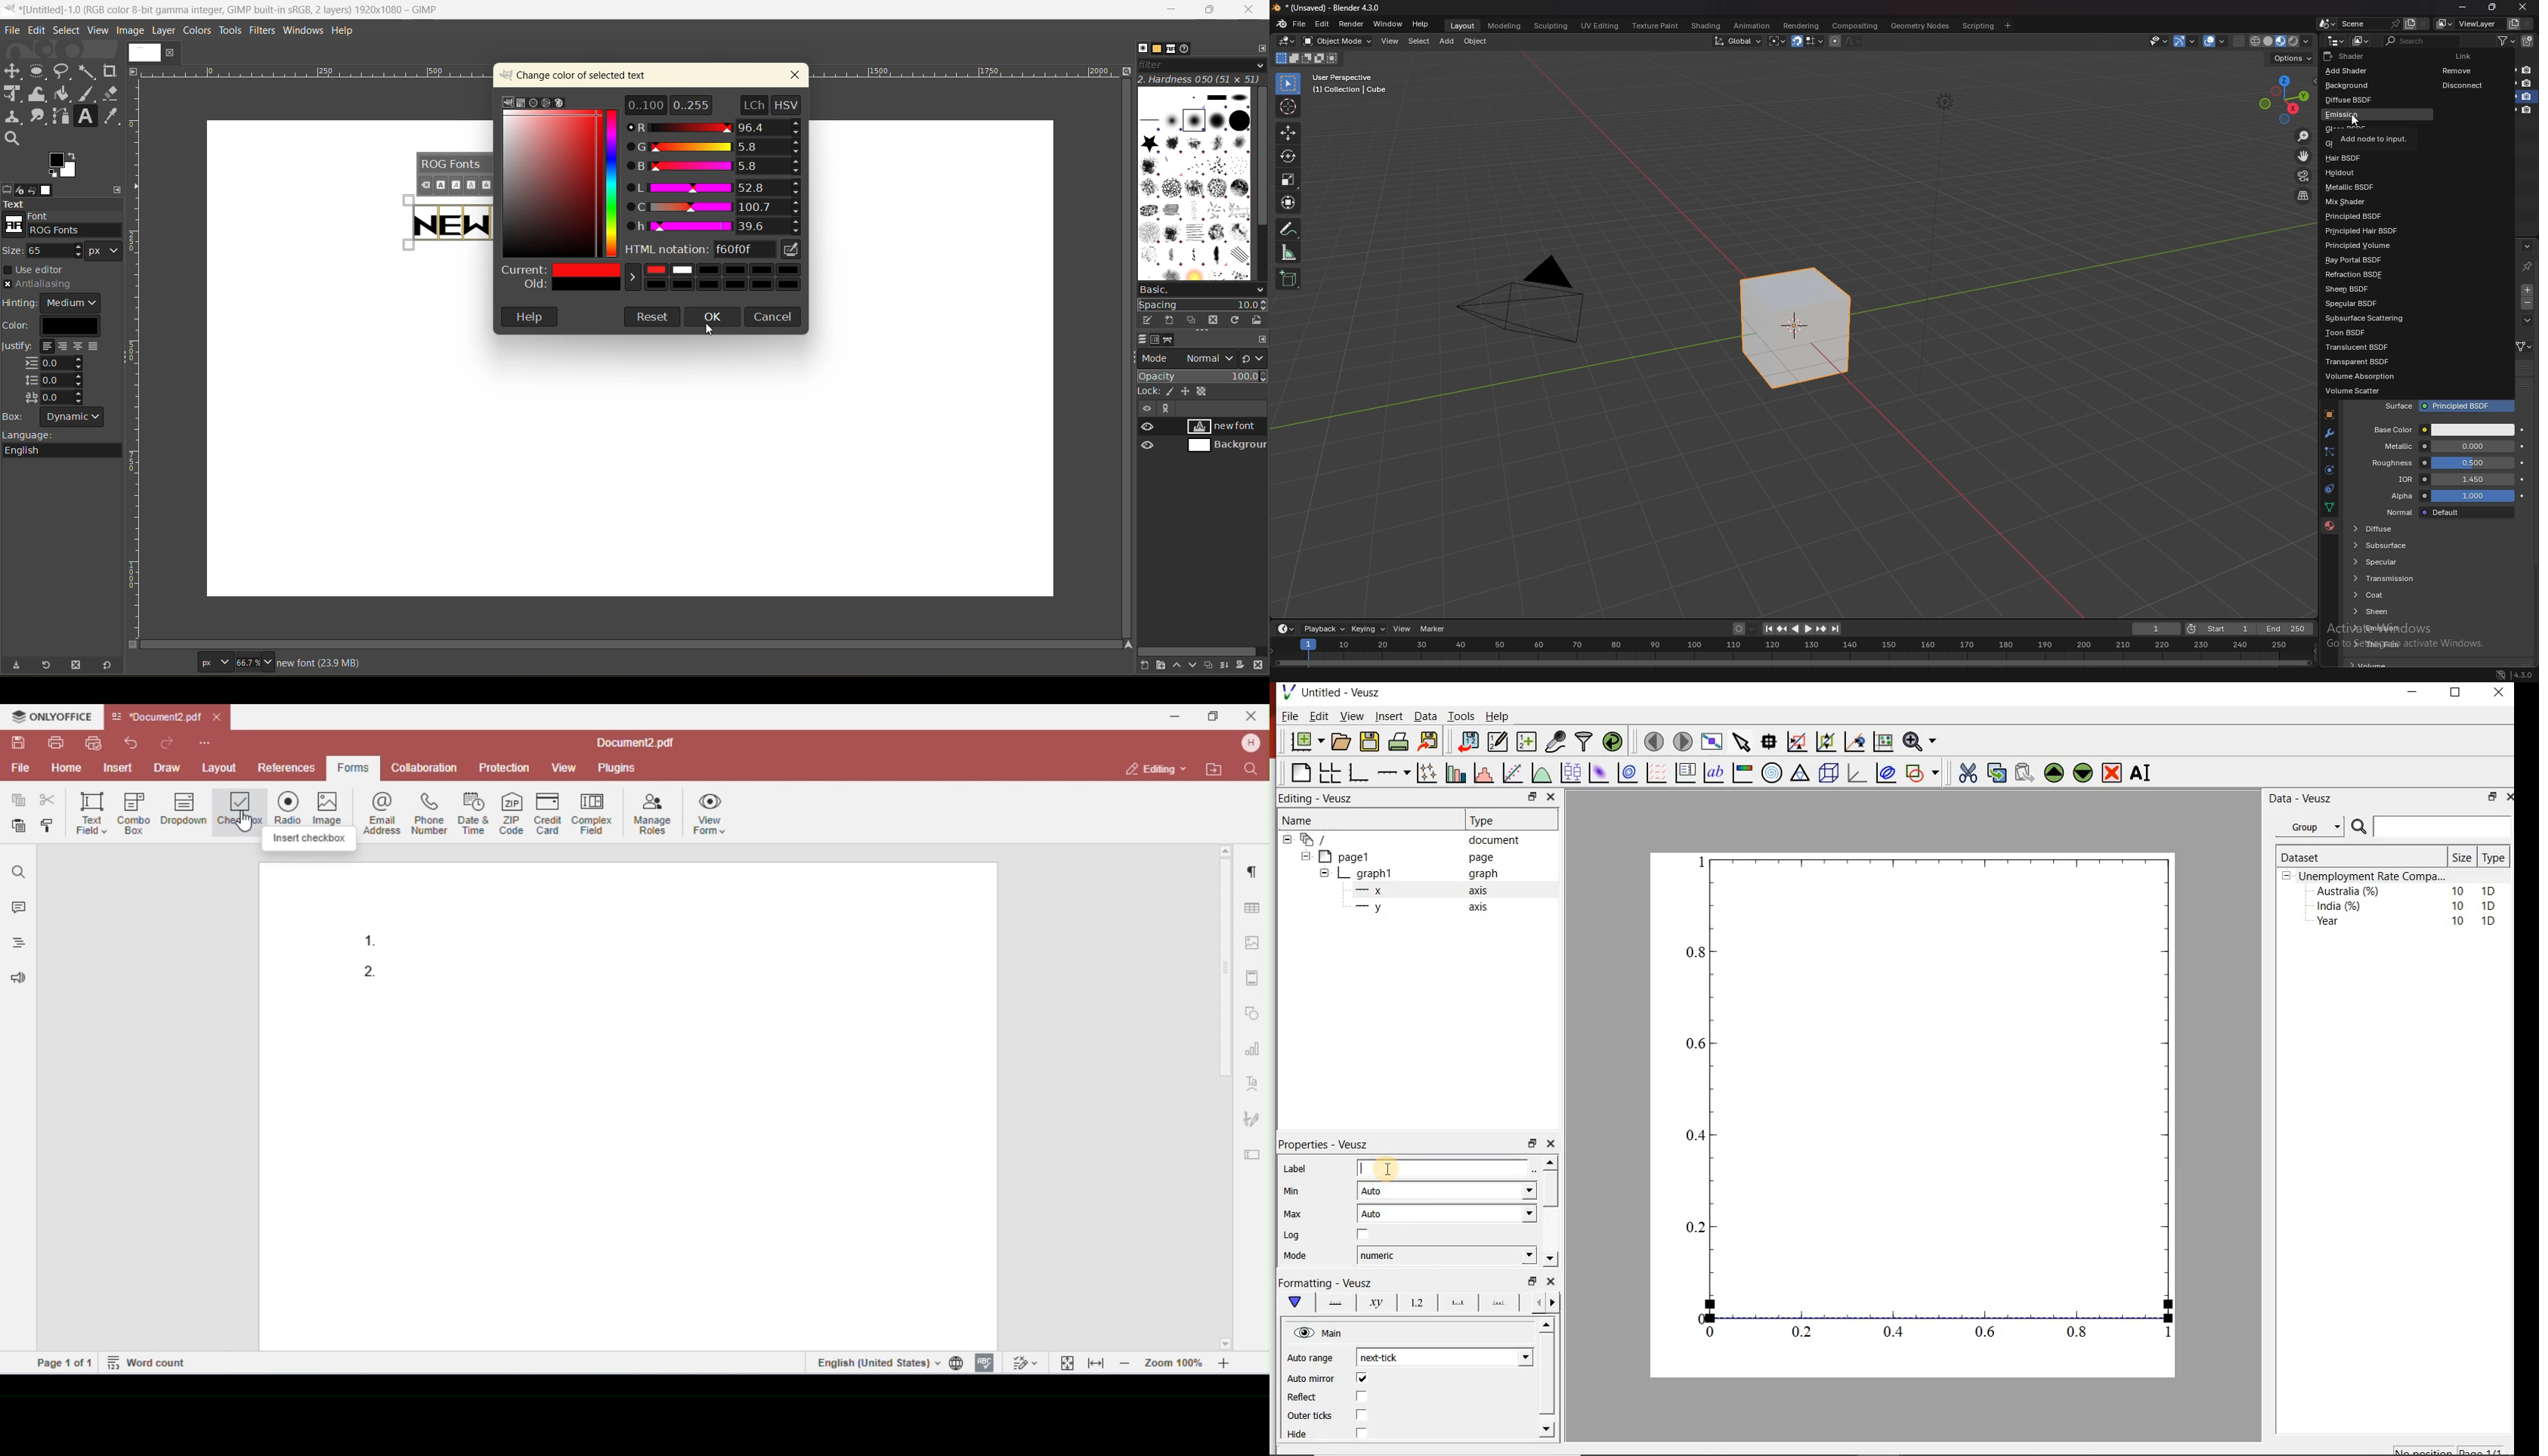 The image size is (2548, 1456). What do you see at coordinates (2239, 41) in the screenshot?
I see `toggle xray` at bounding box center [2239, 41].